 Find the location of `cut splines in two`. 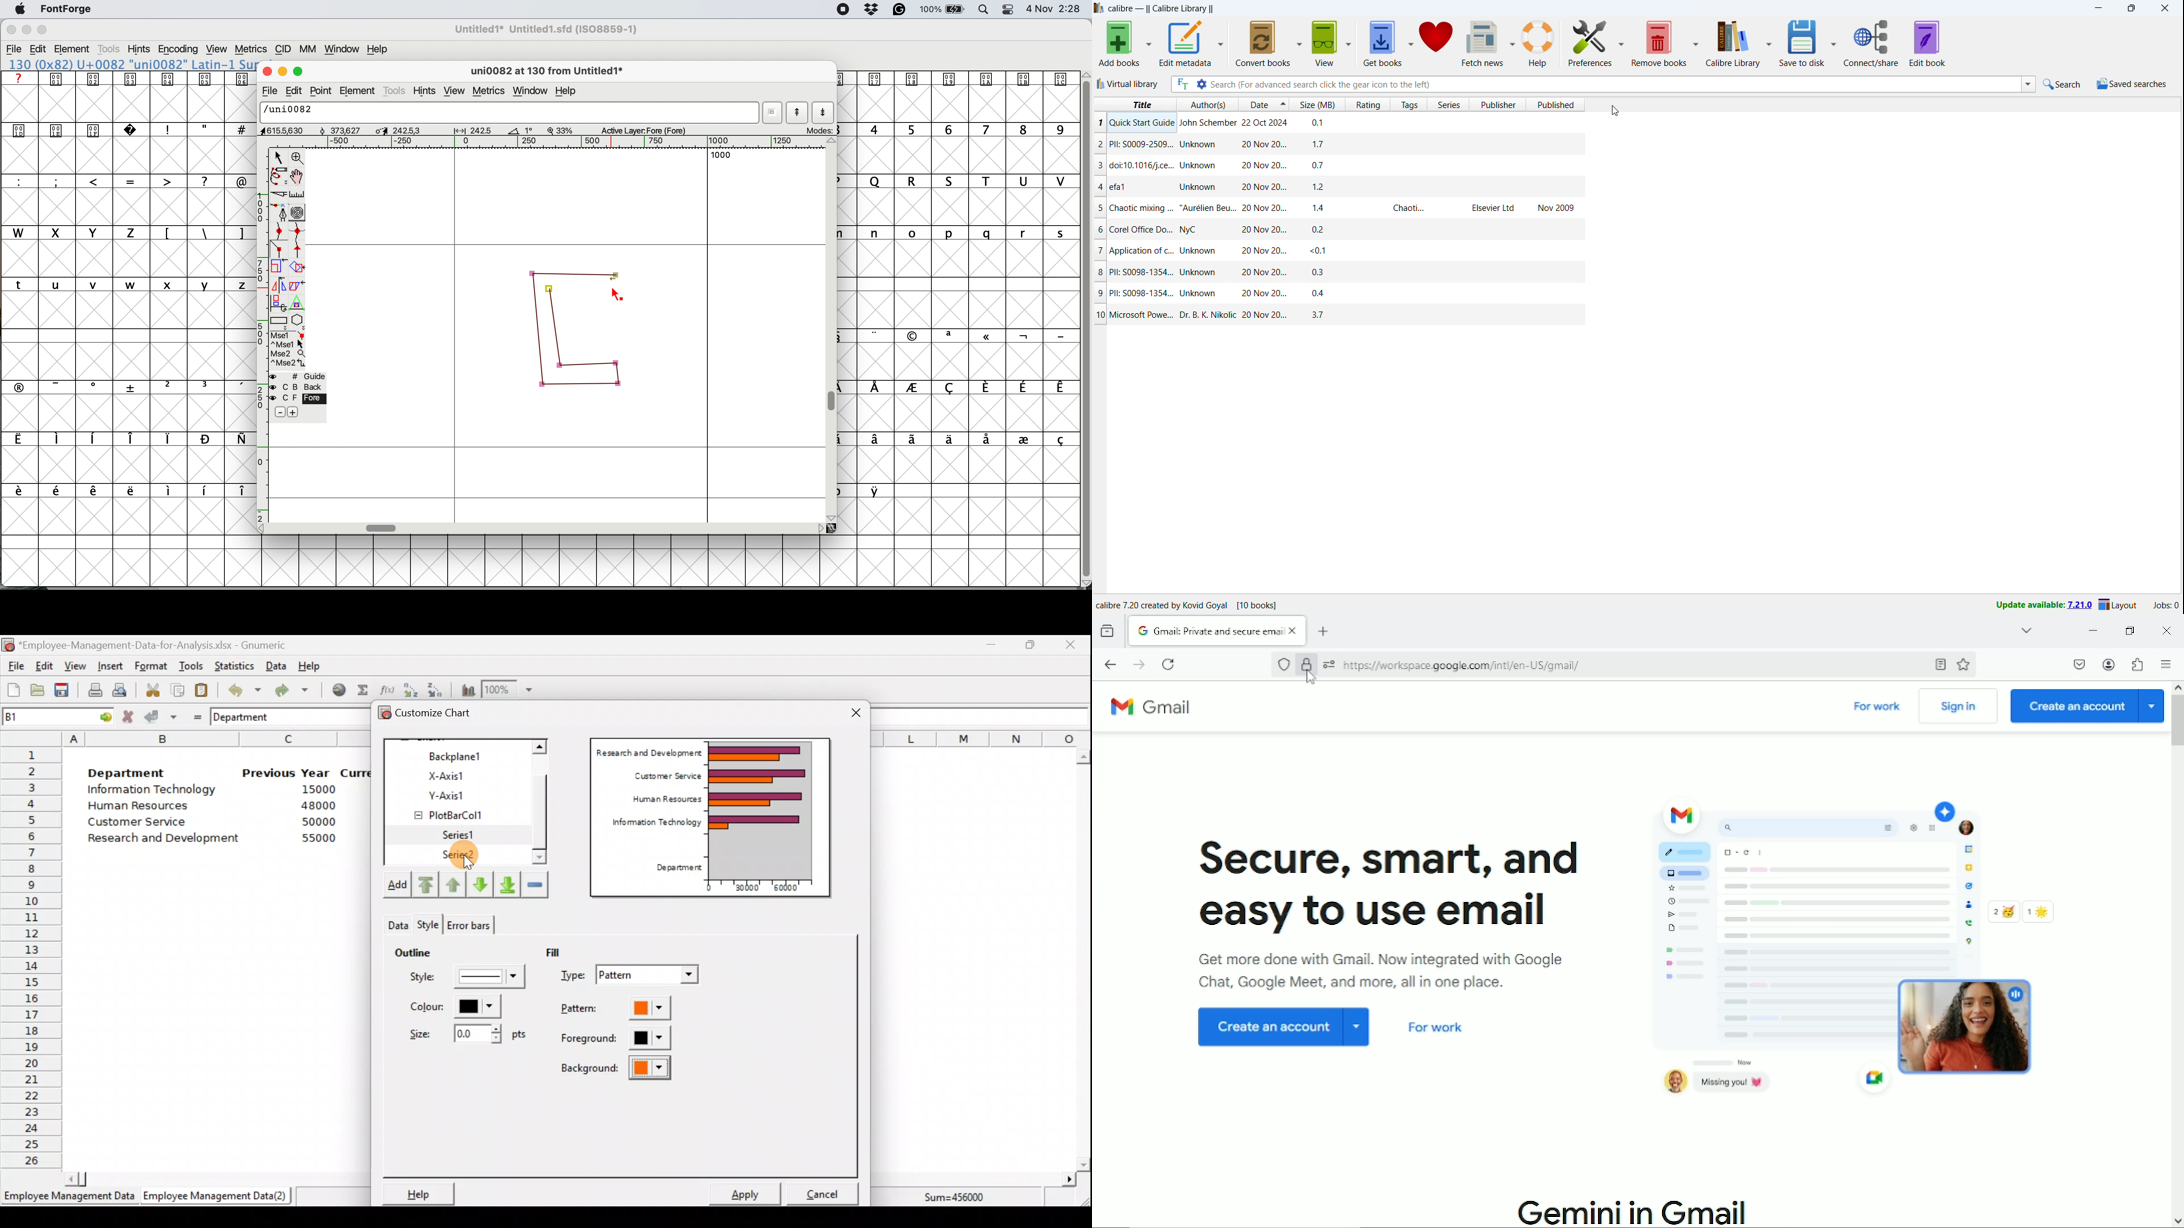

cut splines in two is located at coordinates (281, 194).